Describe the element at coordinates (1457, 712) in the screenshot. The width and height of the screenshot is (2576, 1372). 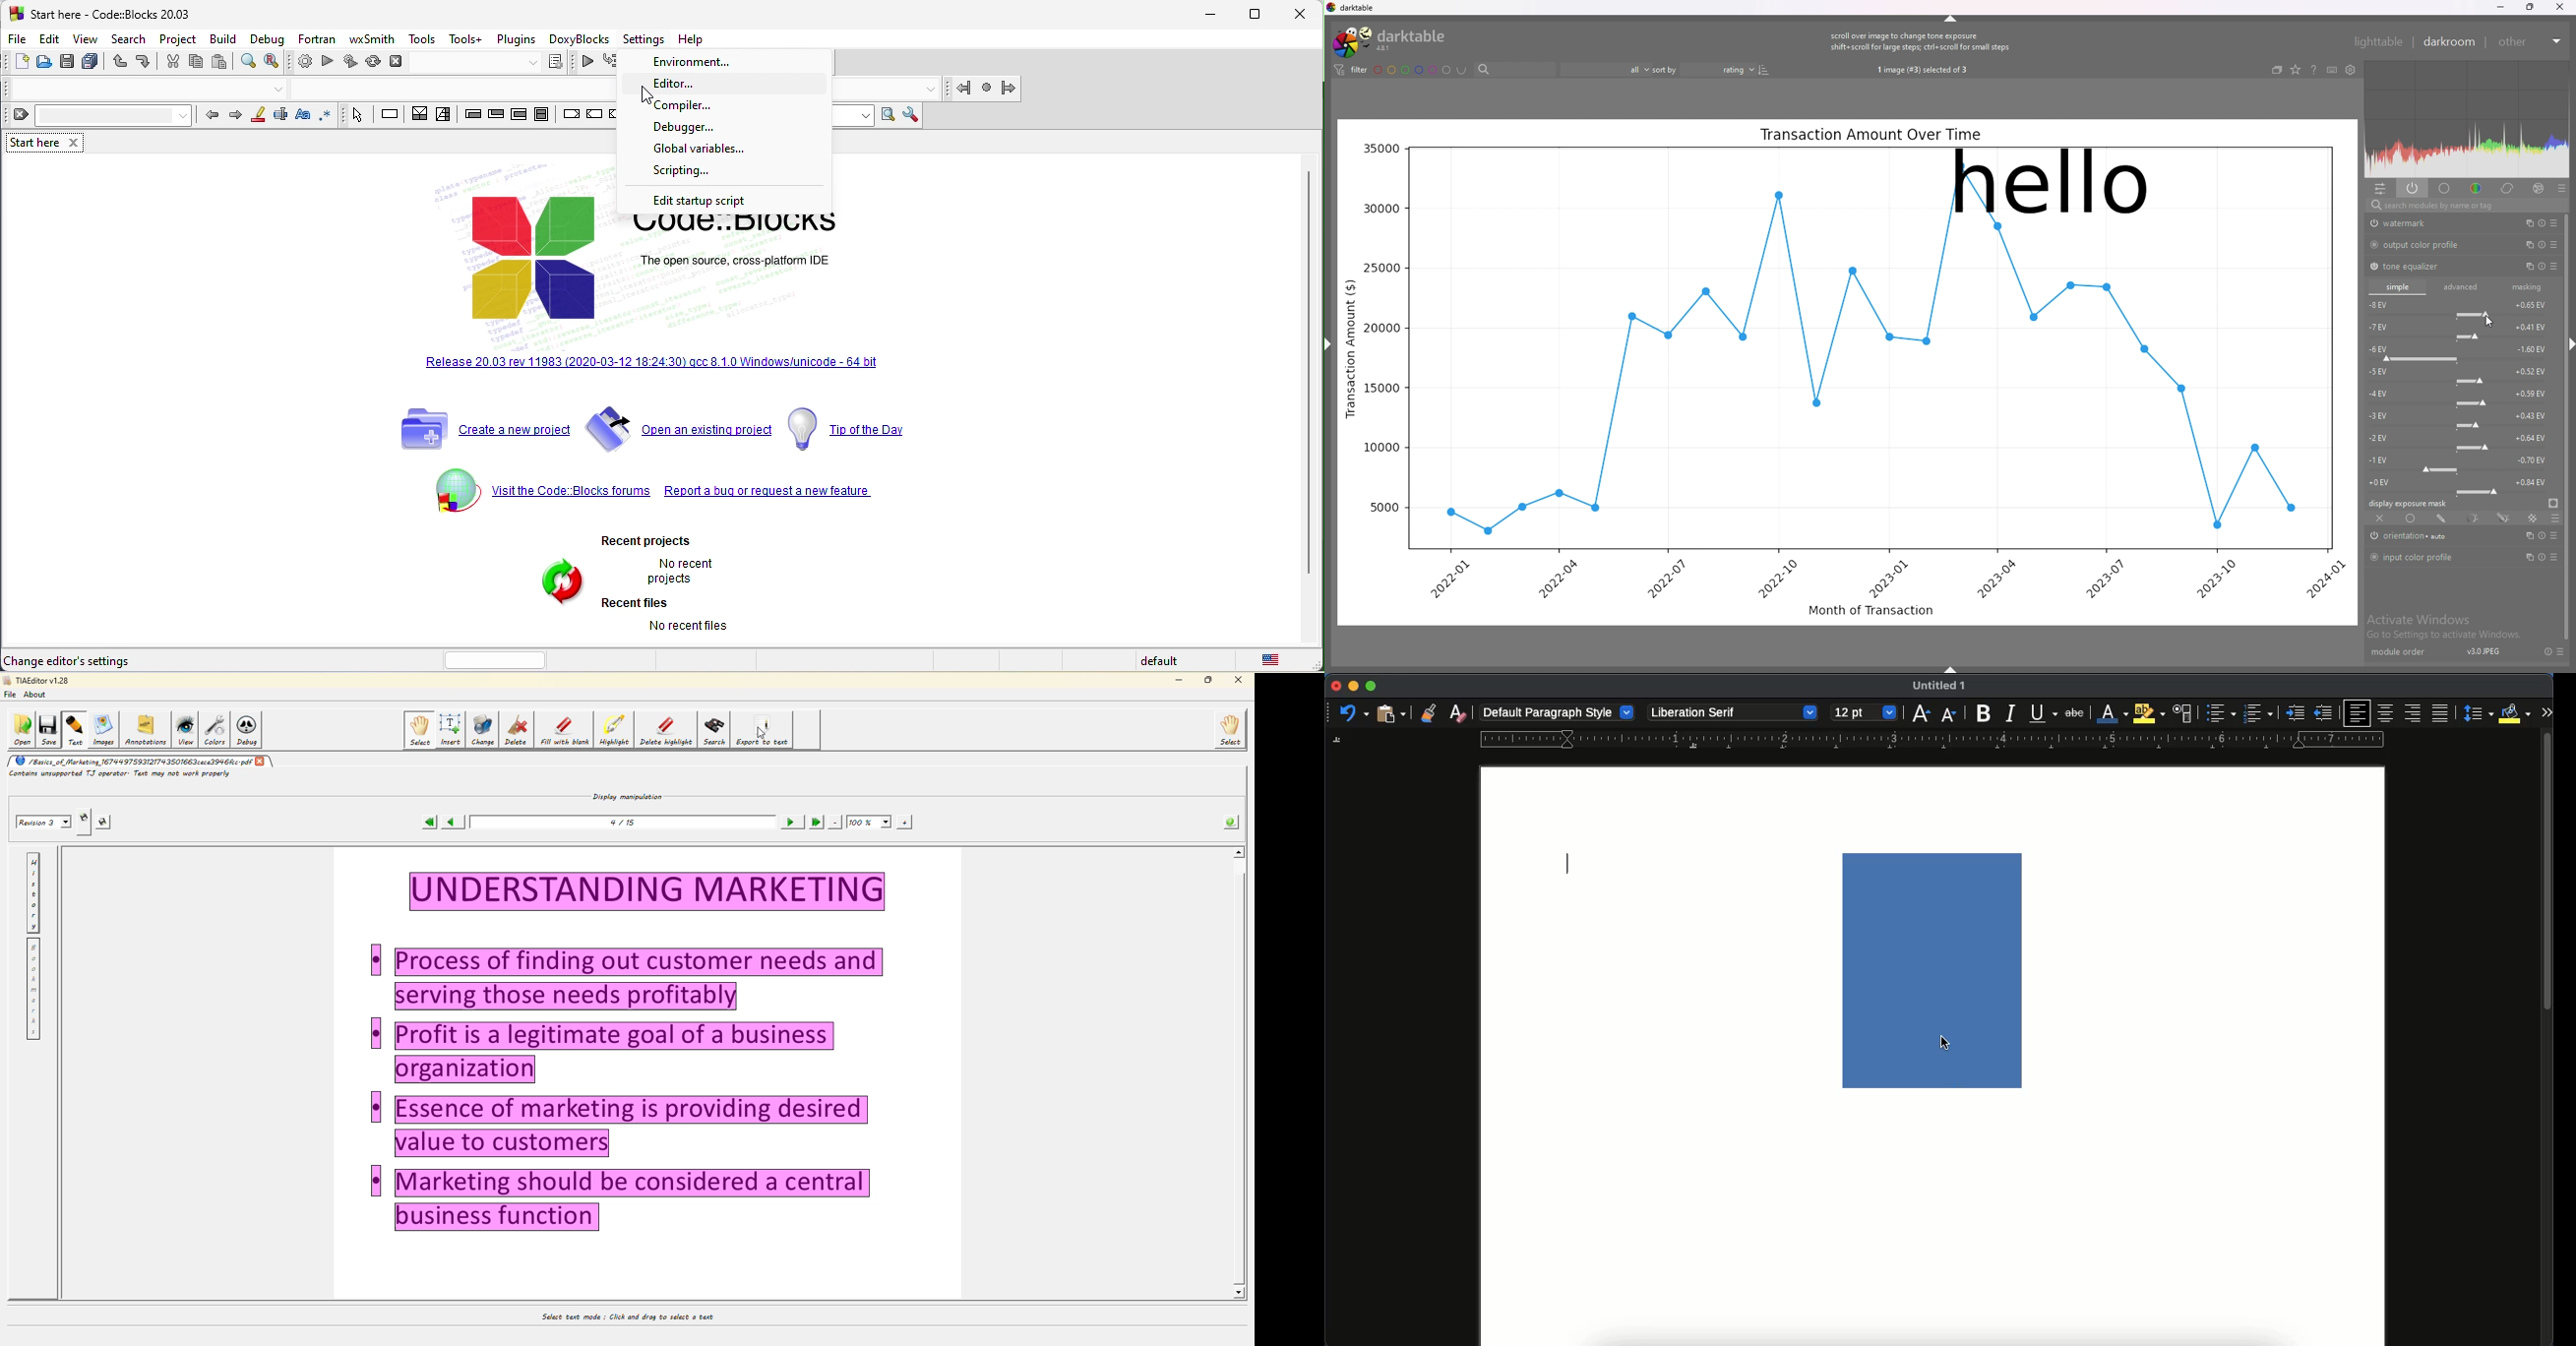
I see `clear formatting` at that location.